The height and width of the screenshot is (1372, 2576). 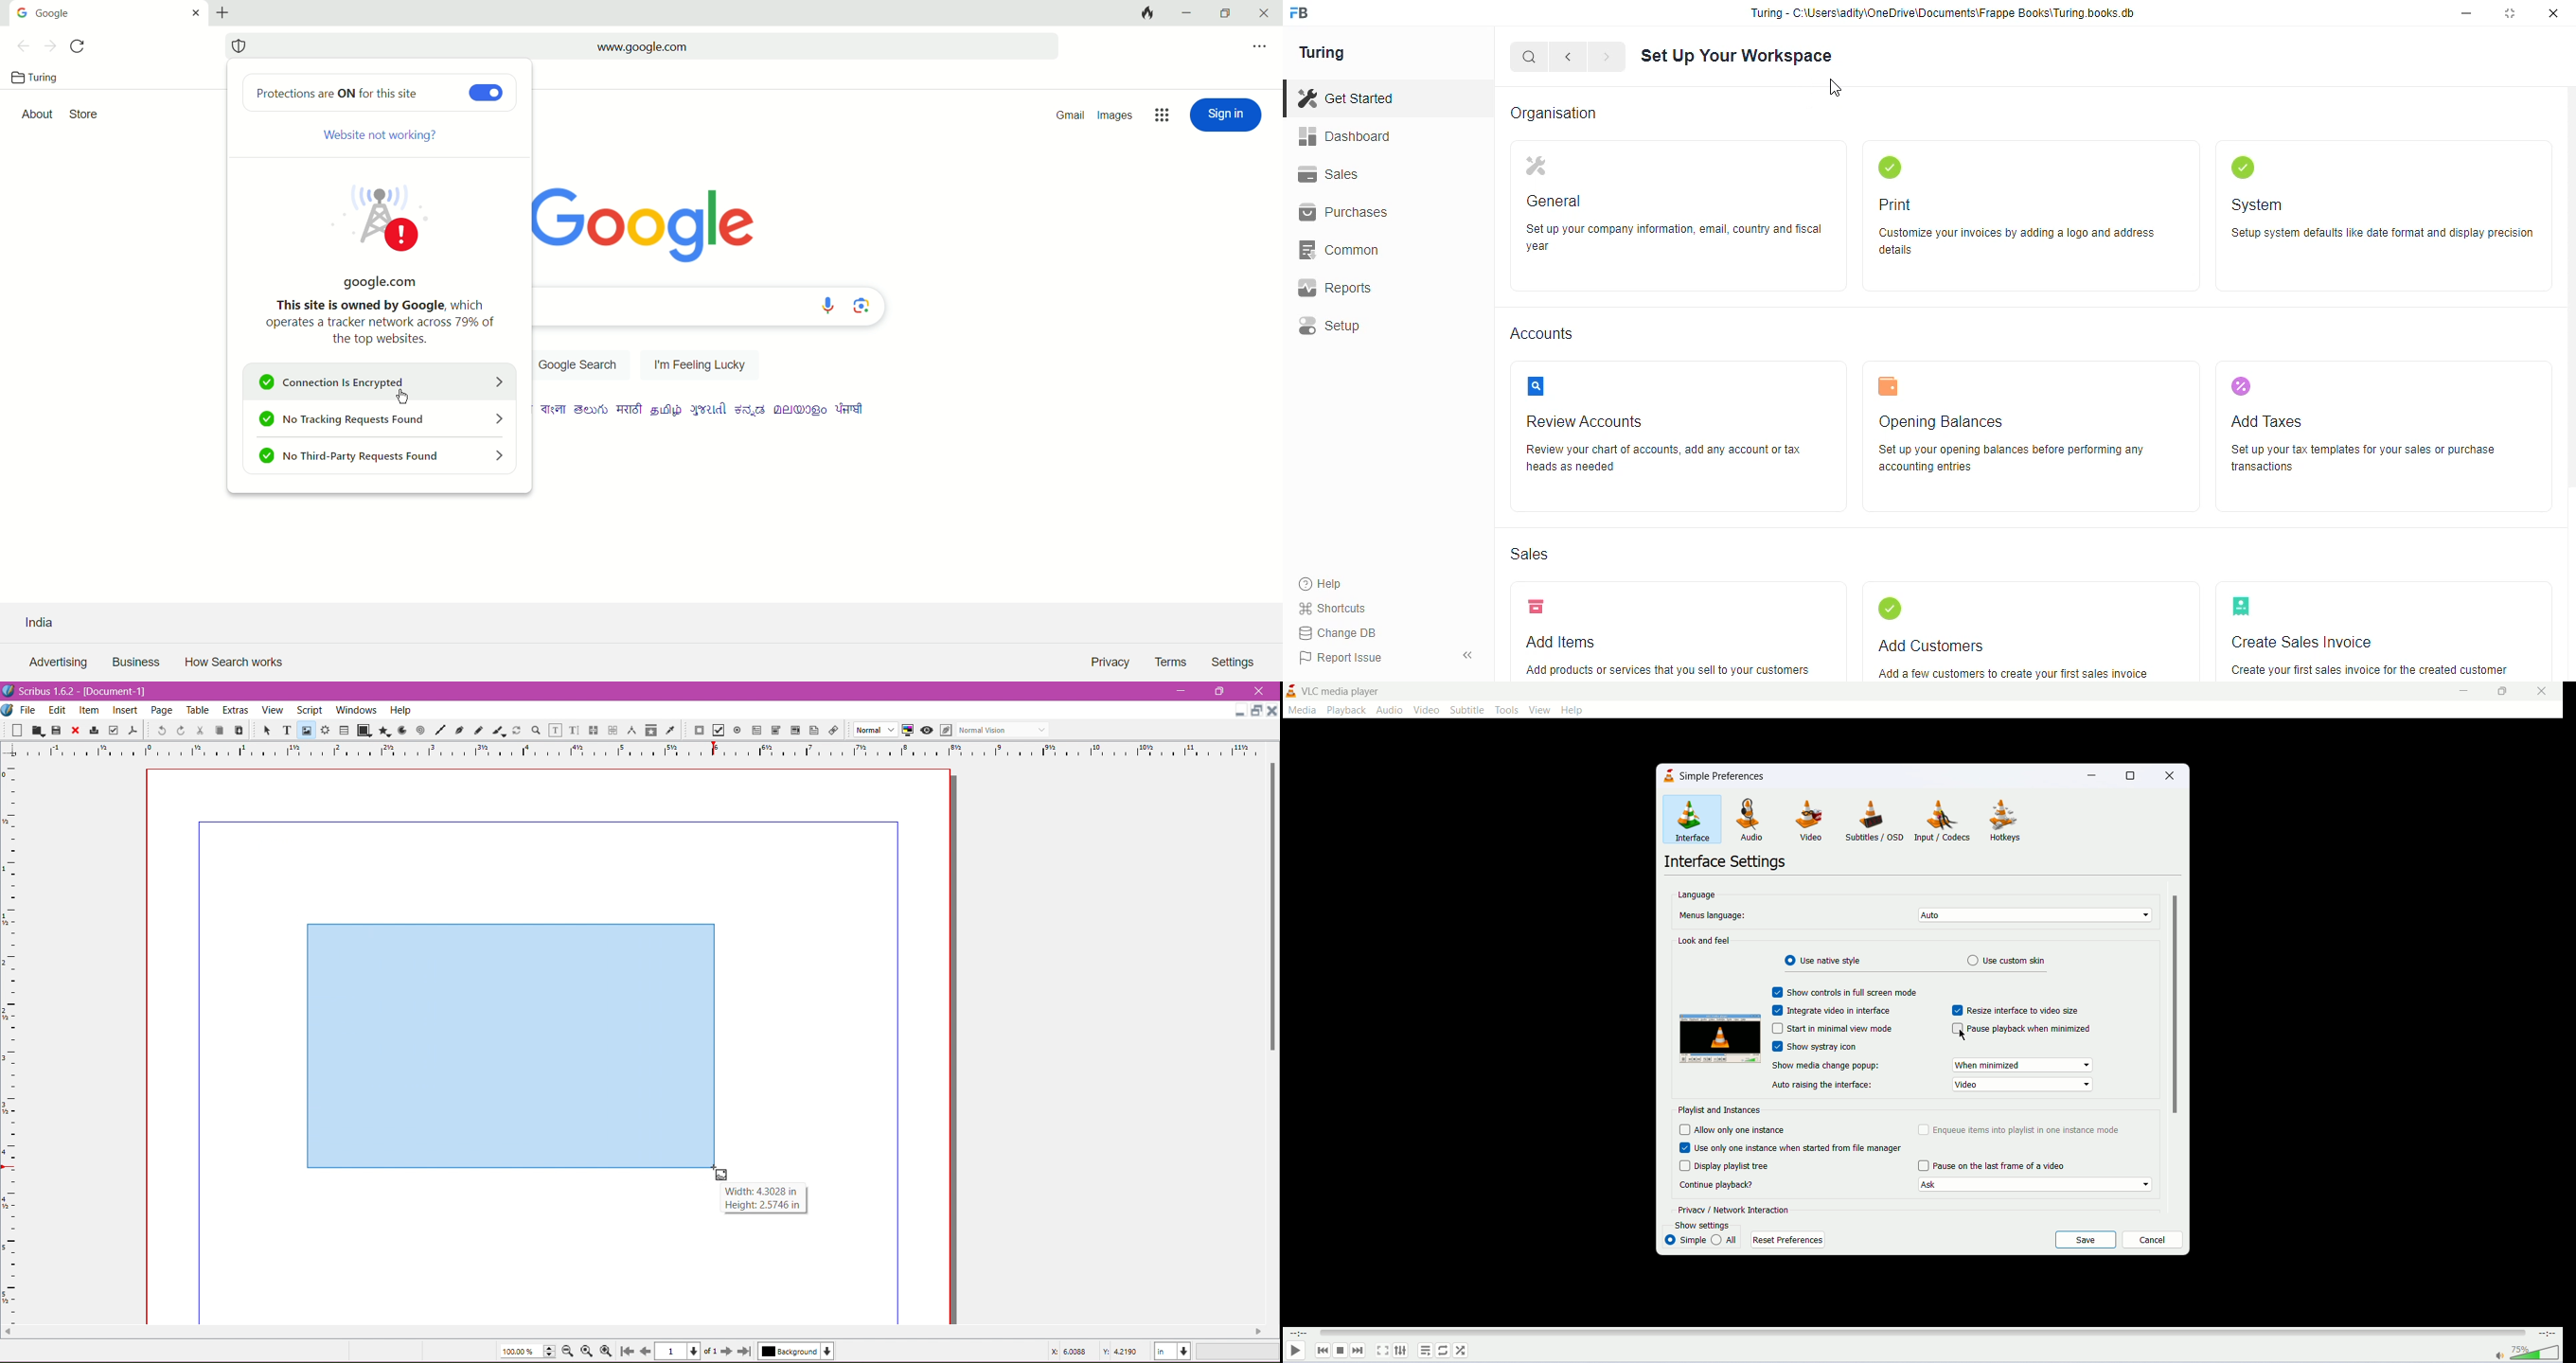 I want to click on look and feel, so click(x=1702, y=942).